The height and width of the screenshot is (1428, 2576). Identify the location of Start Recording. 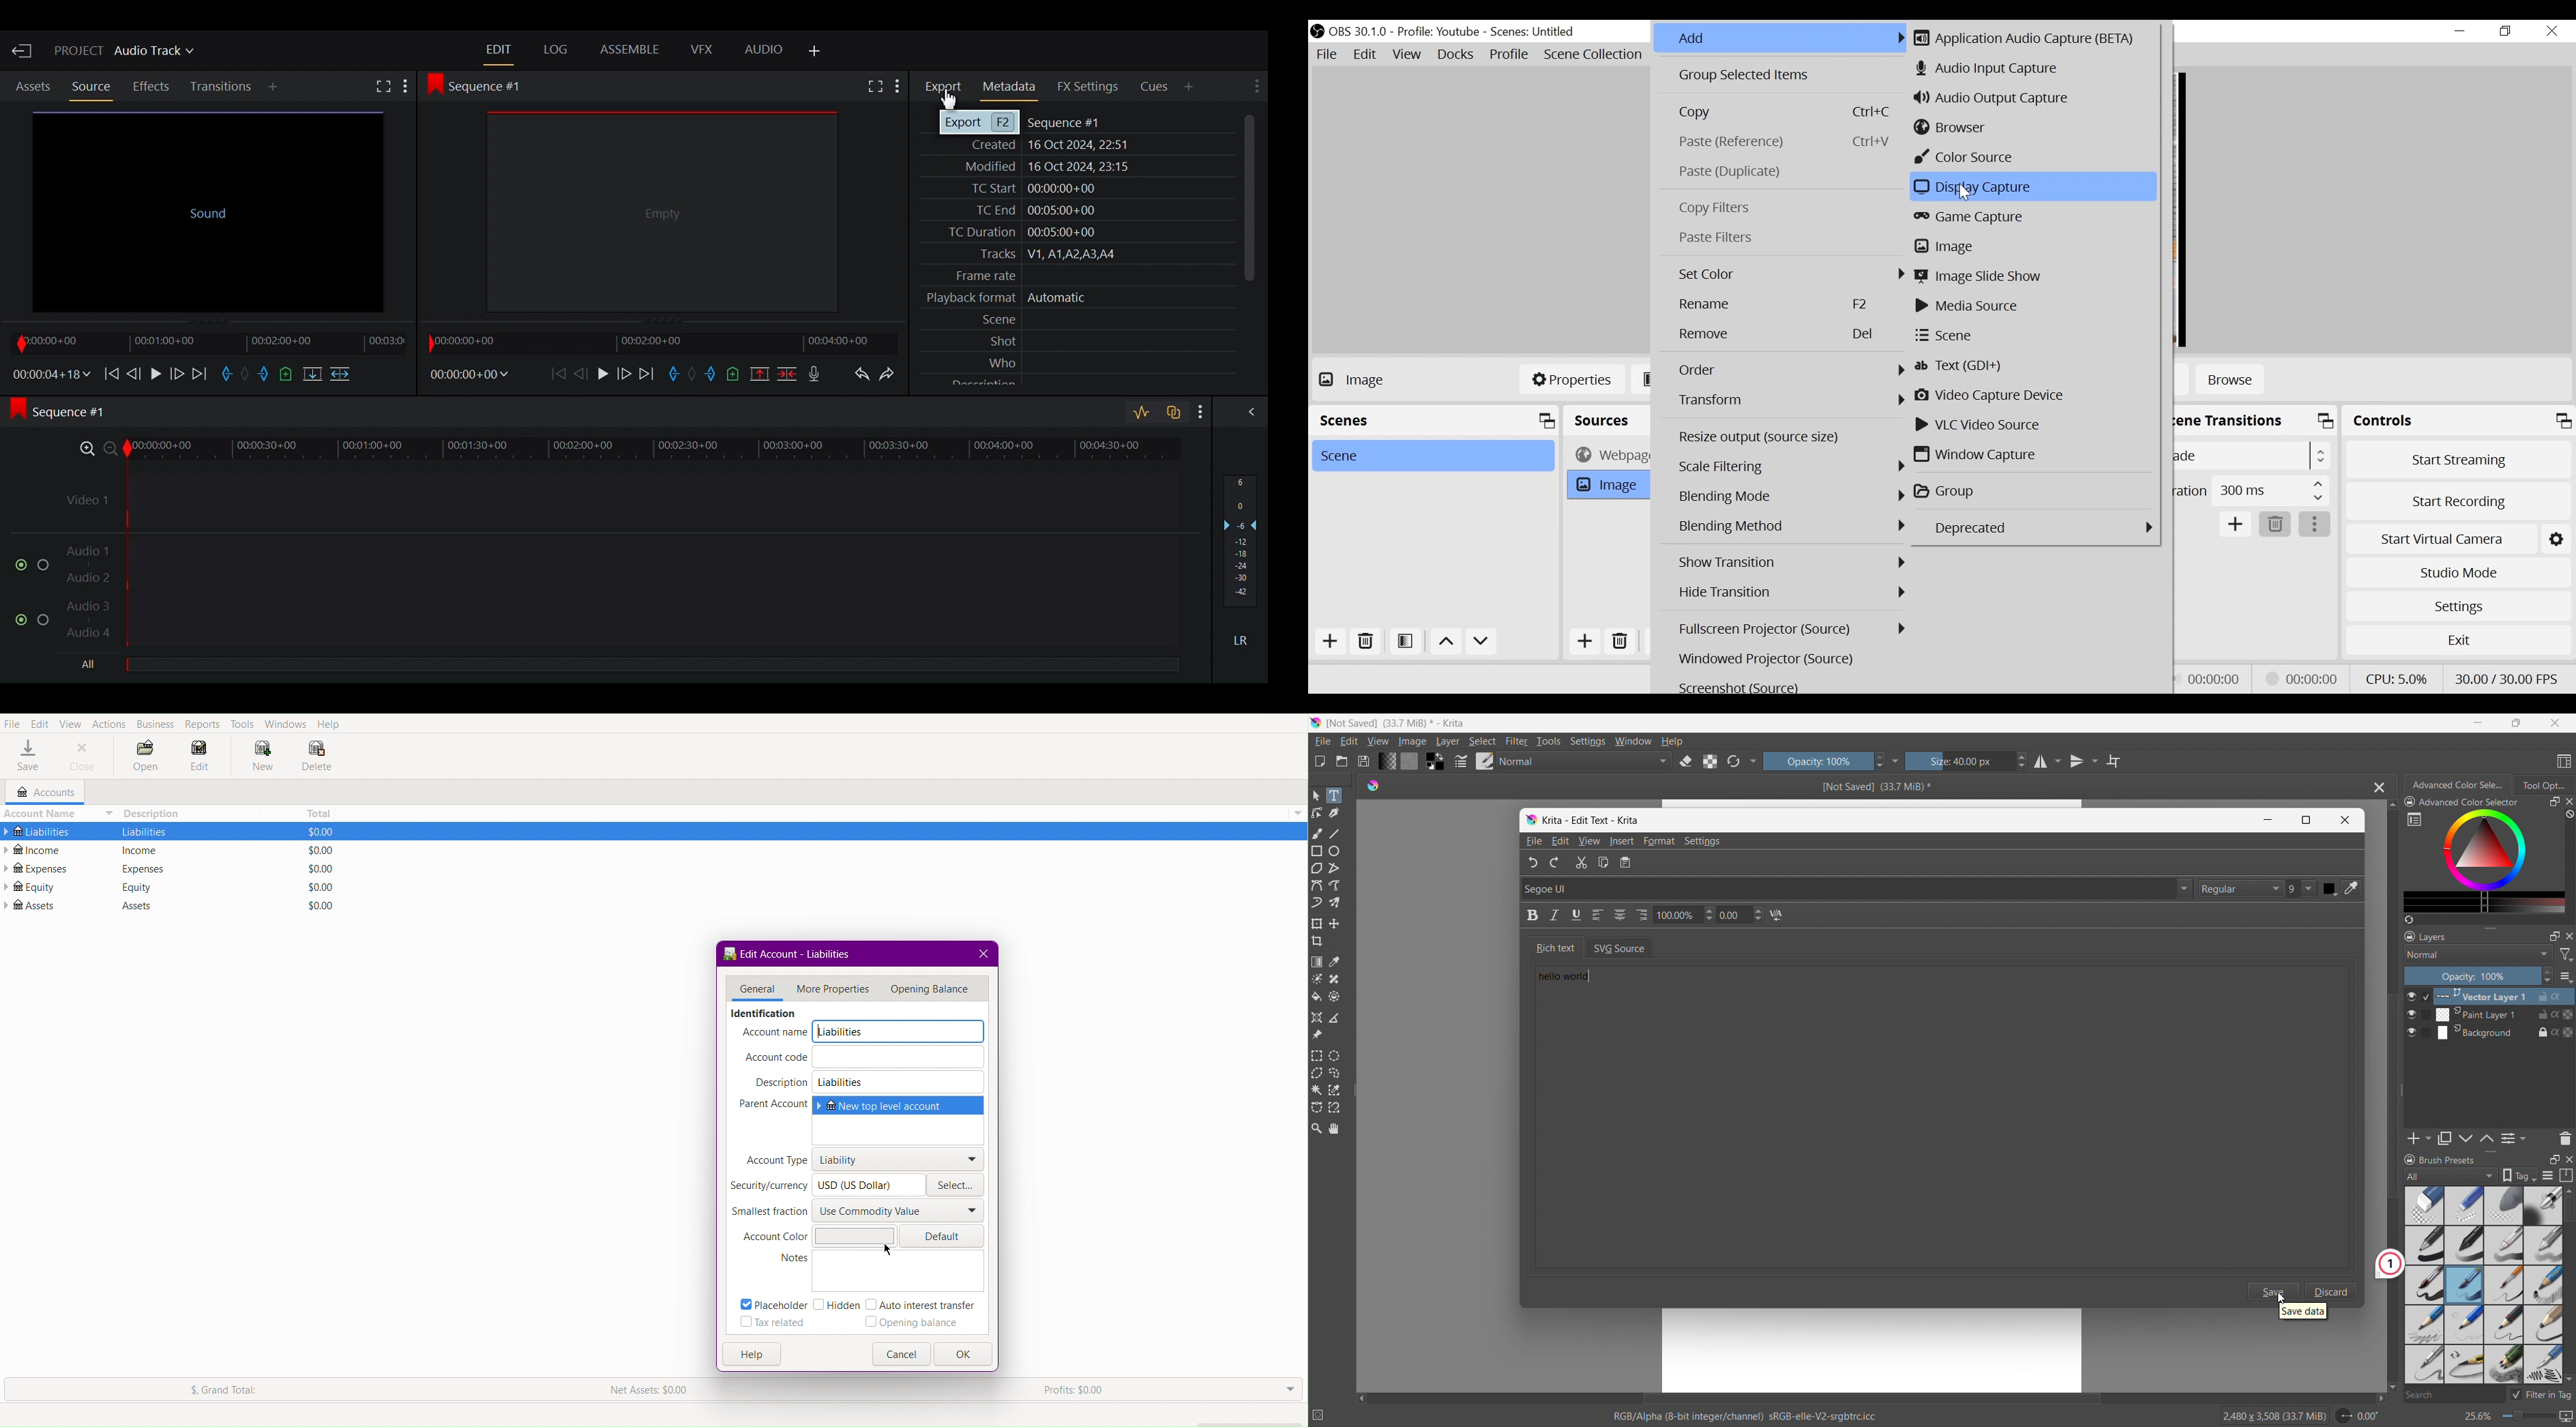
(2459, 503).